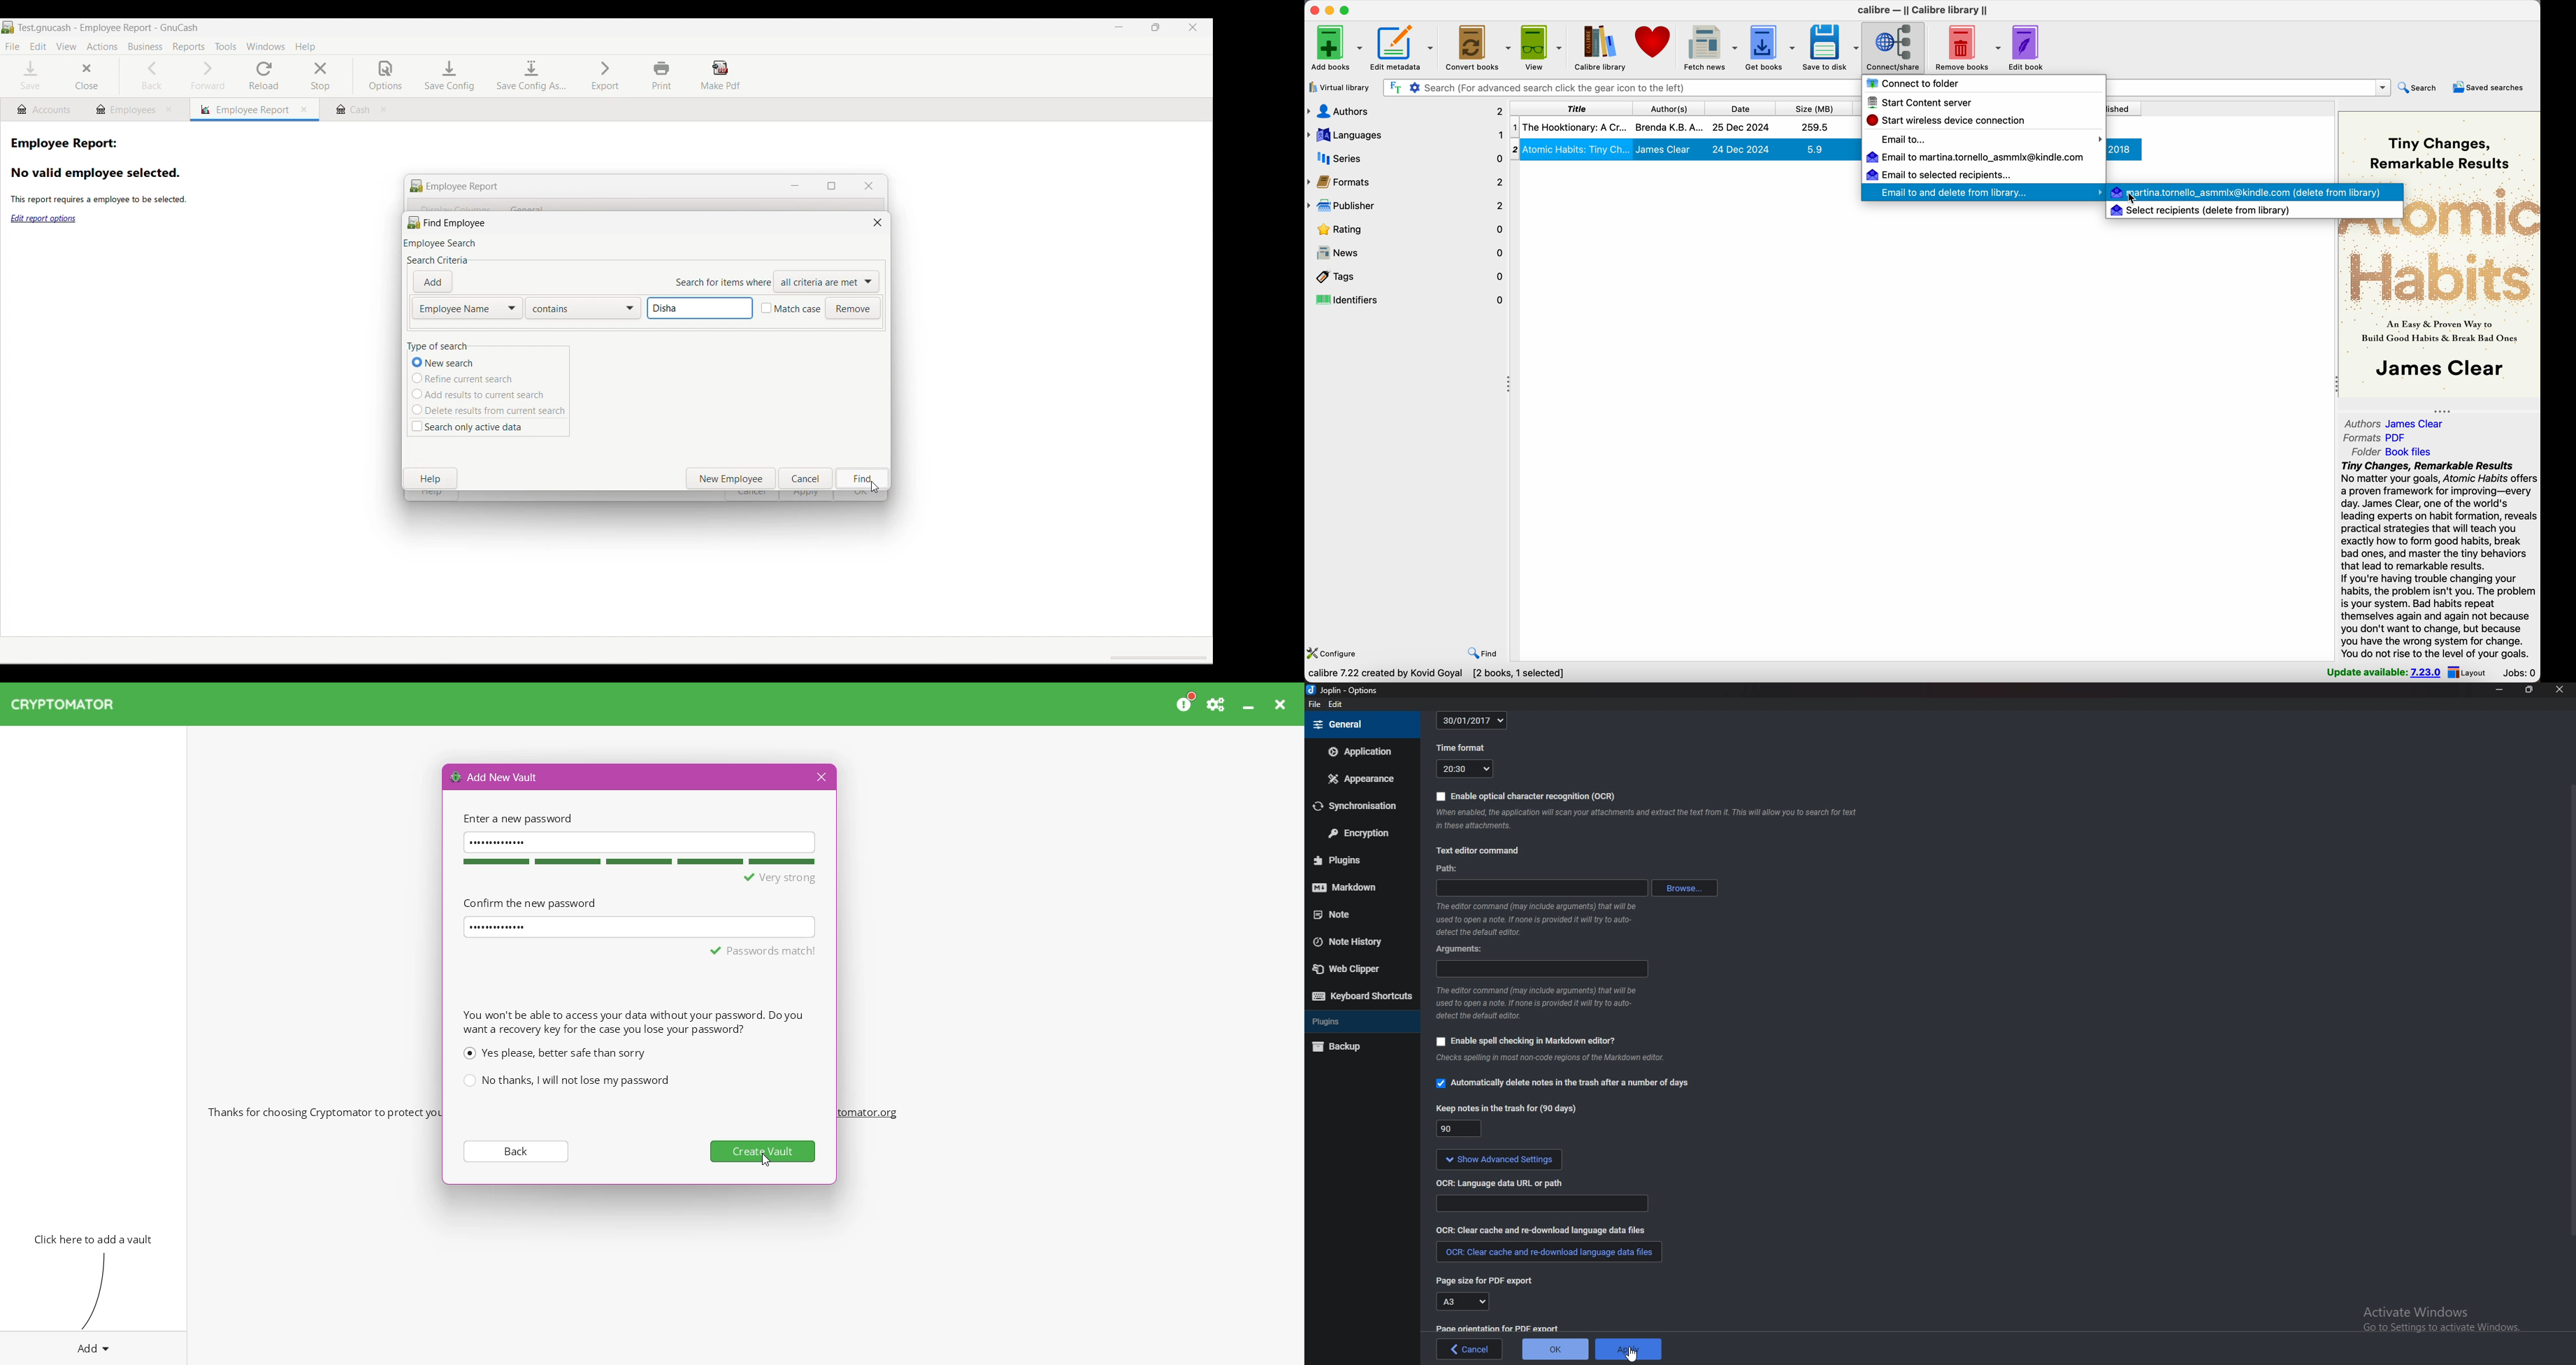 This screenshot has width=2576, height=1372. I want to click on ok, so click(1556, 1348).